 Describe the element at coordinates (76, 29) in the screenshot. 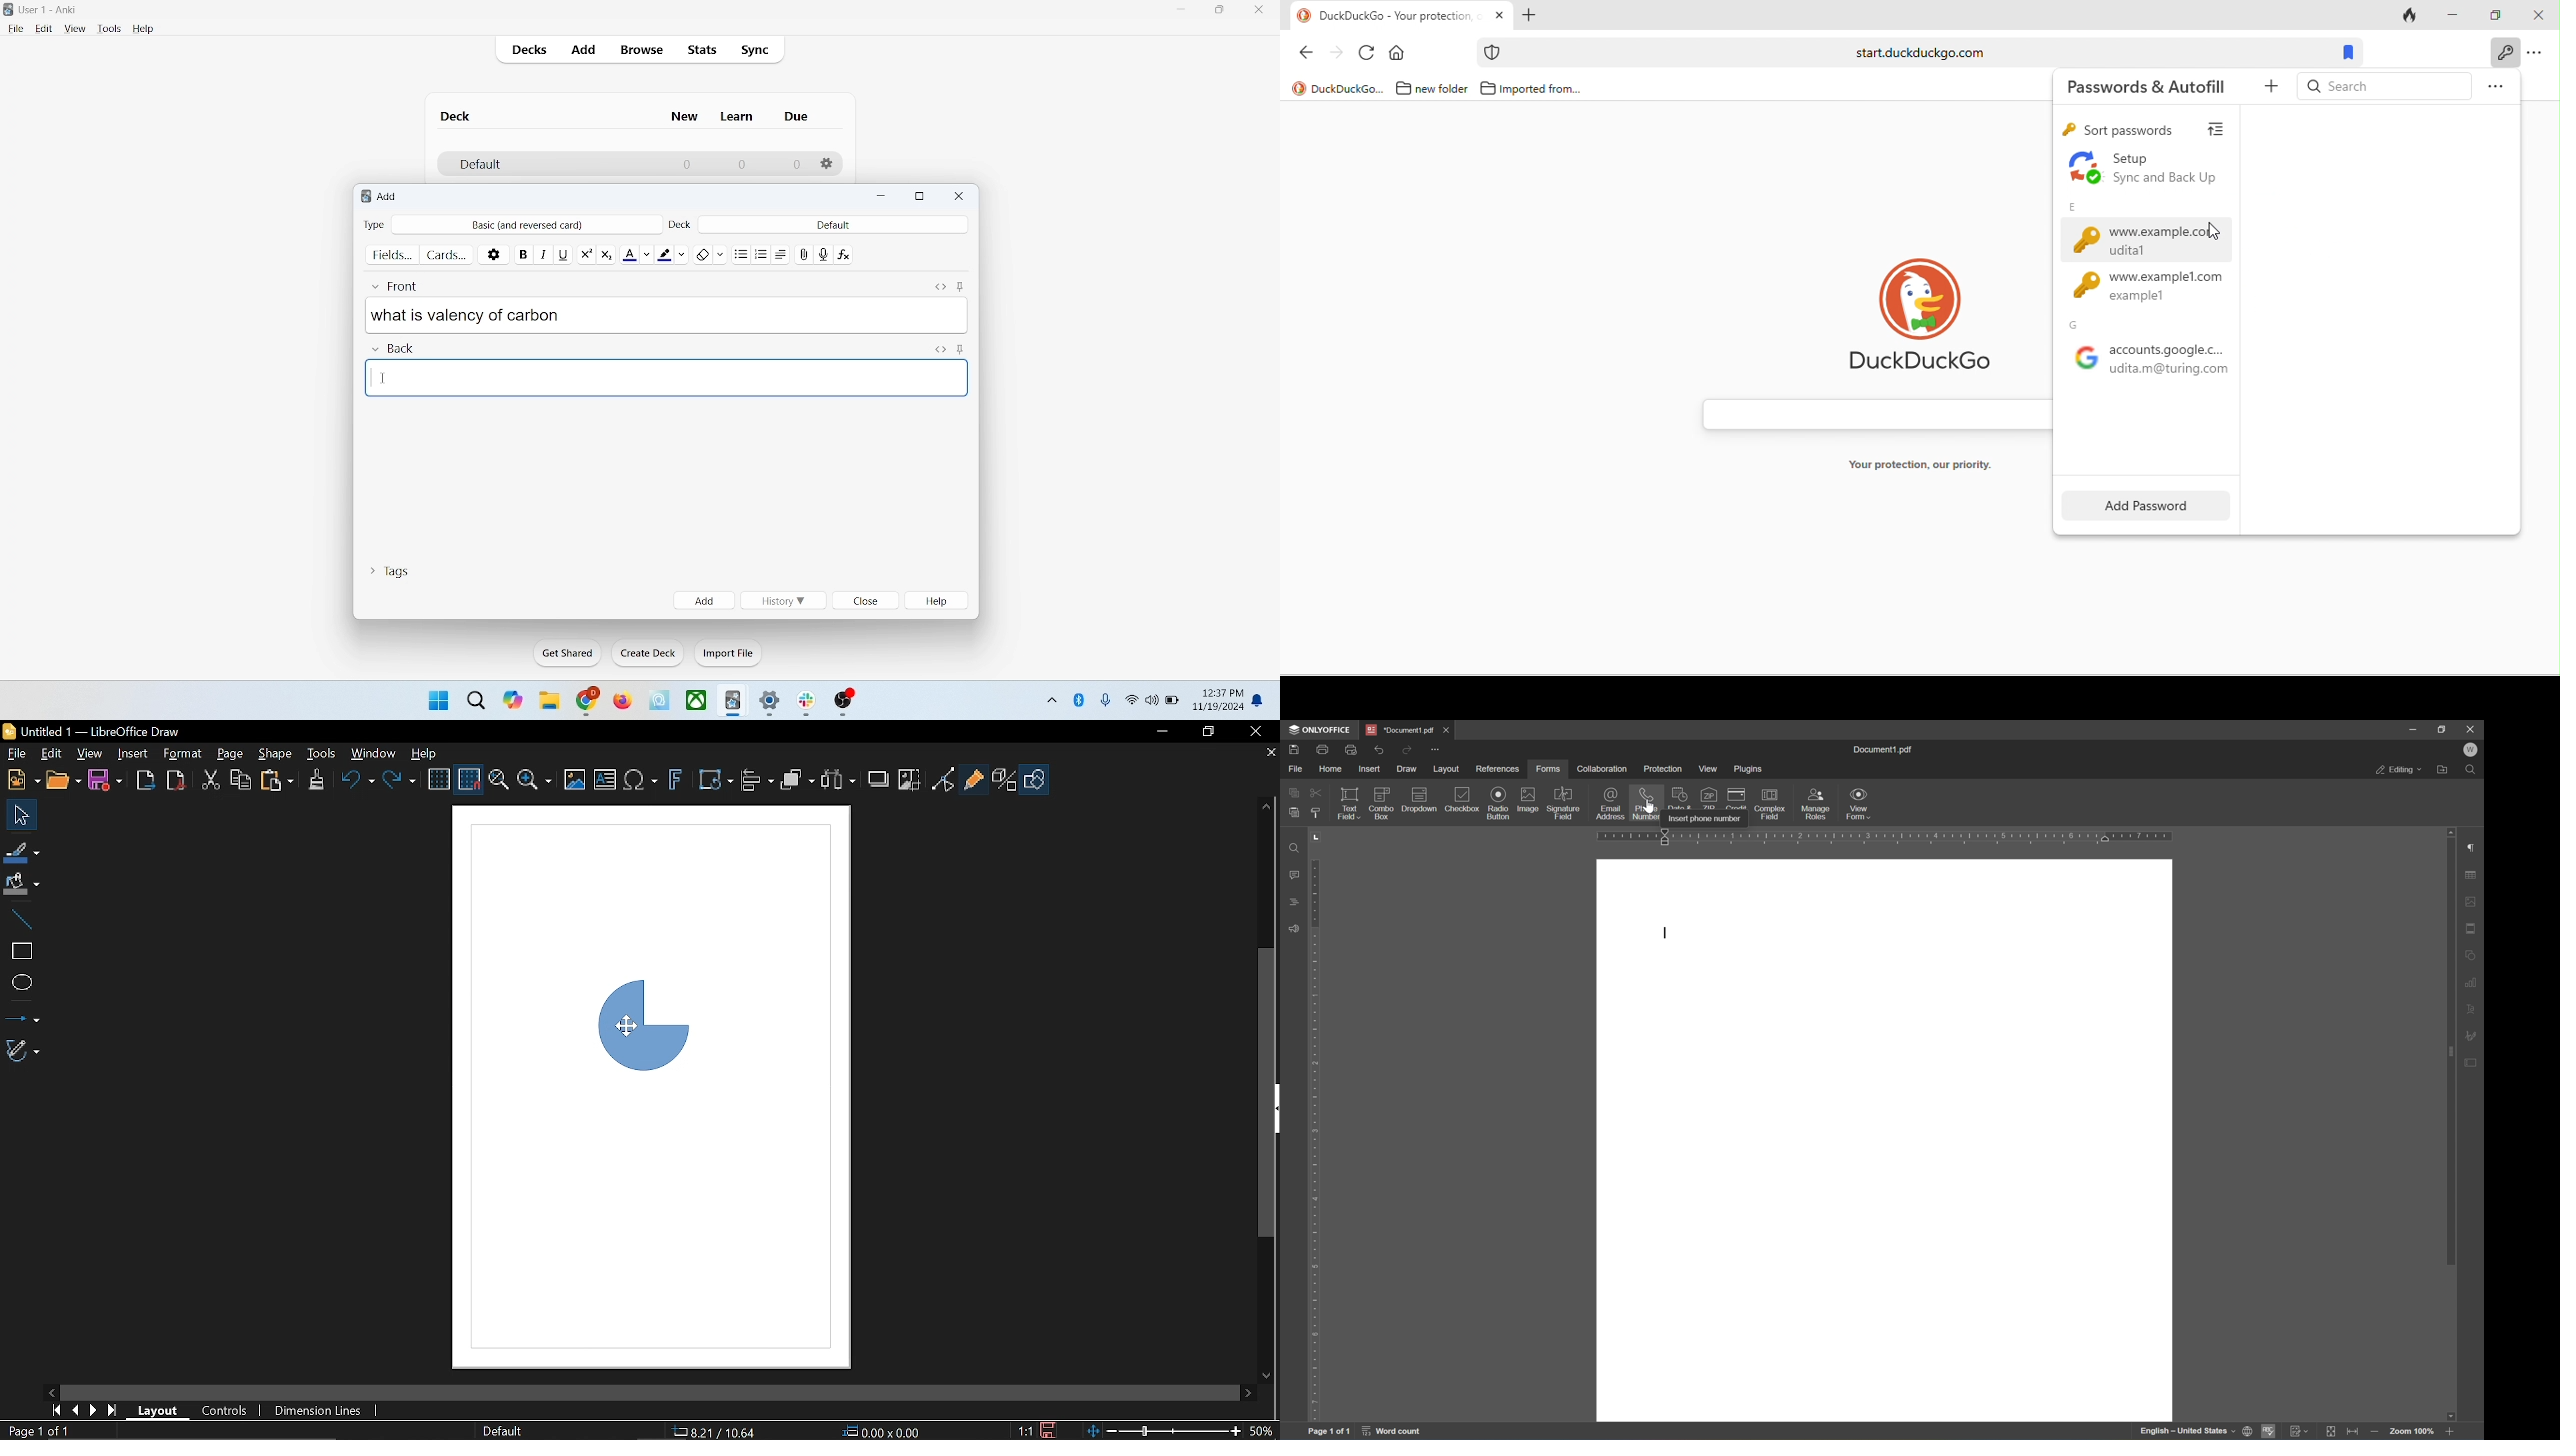

I see `view` at that location.